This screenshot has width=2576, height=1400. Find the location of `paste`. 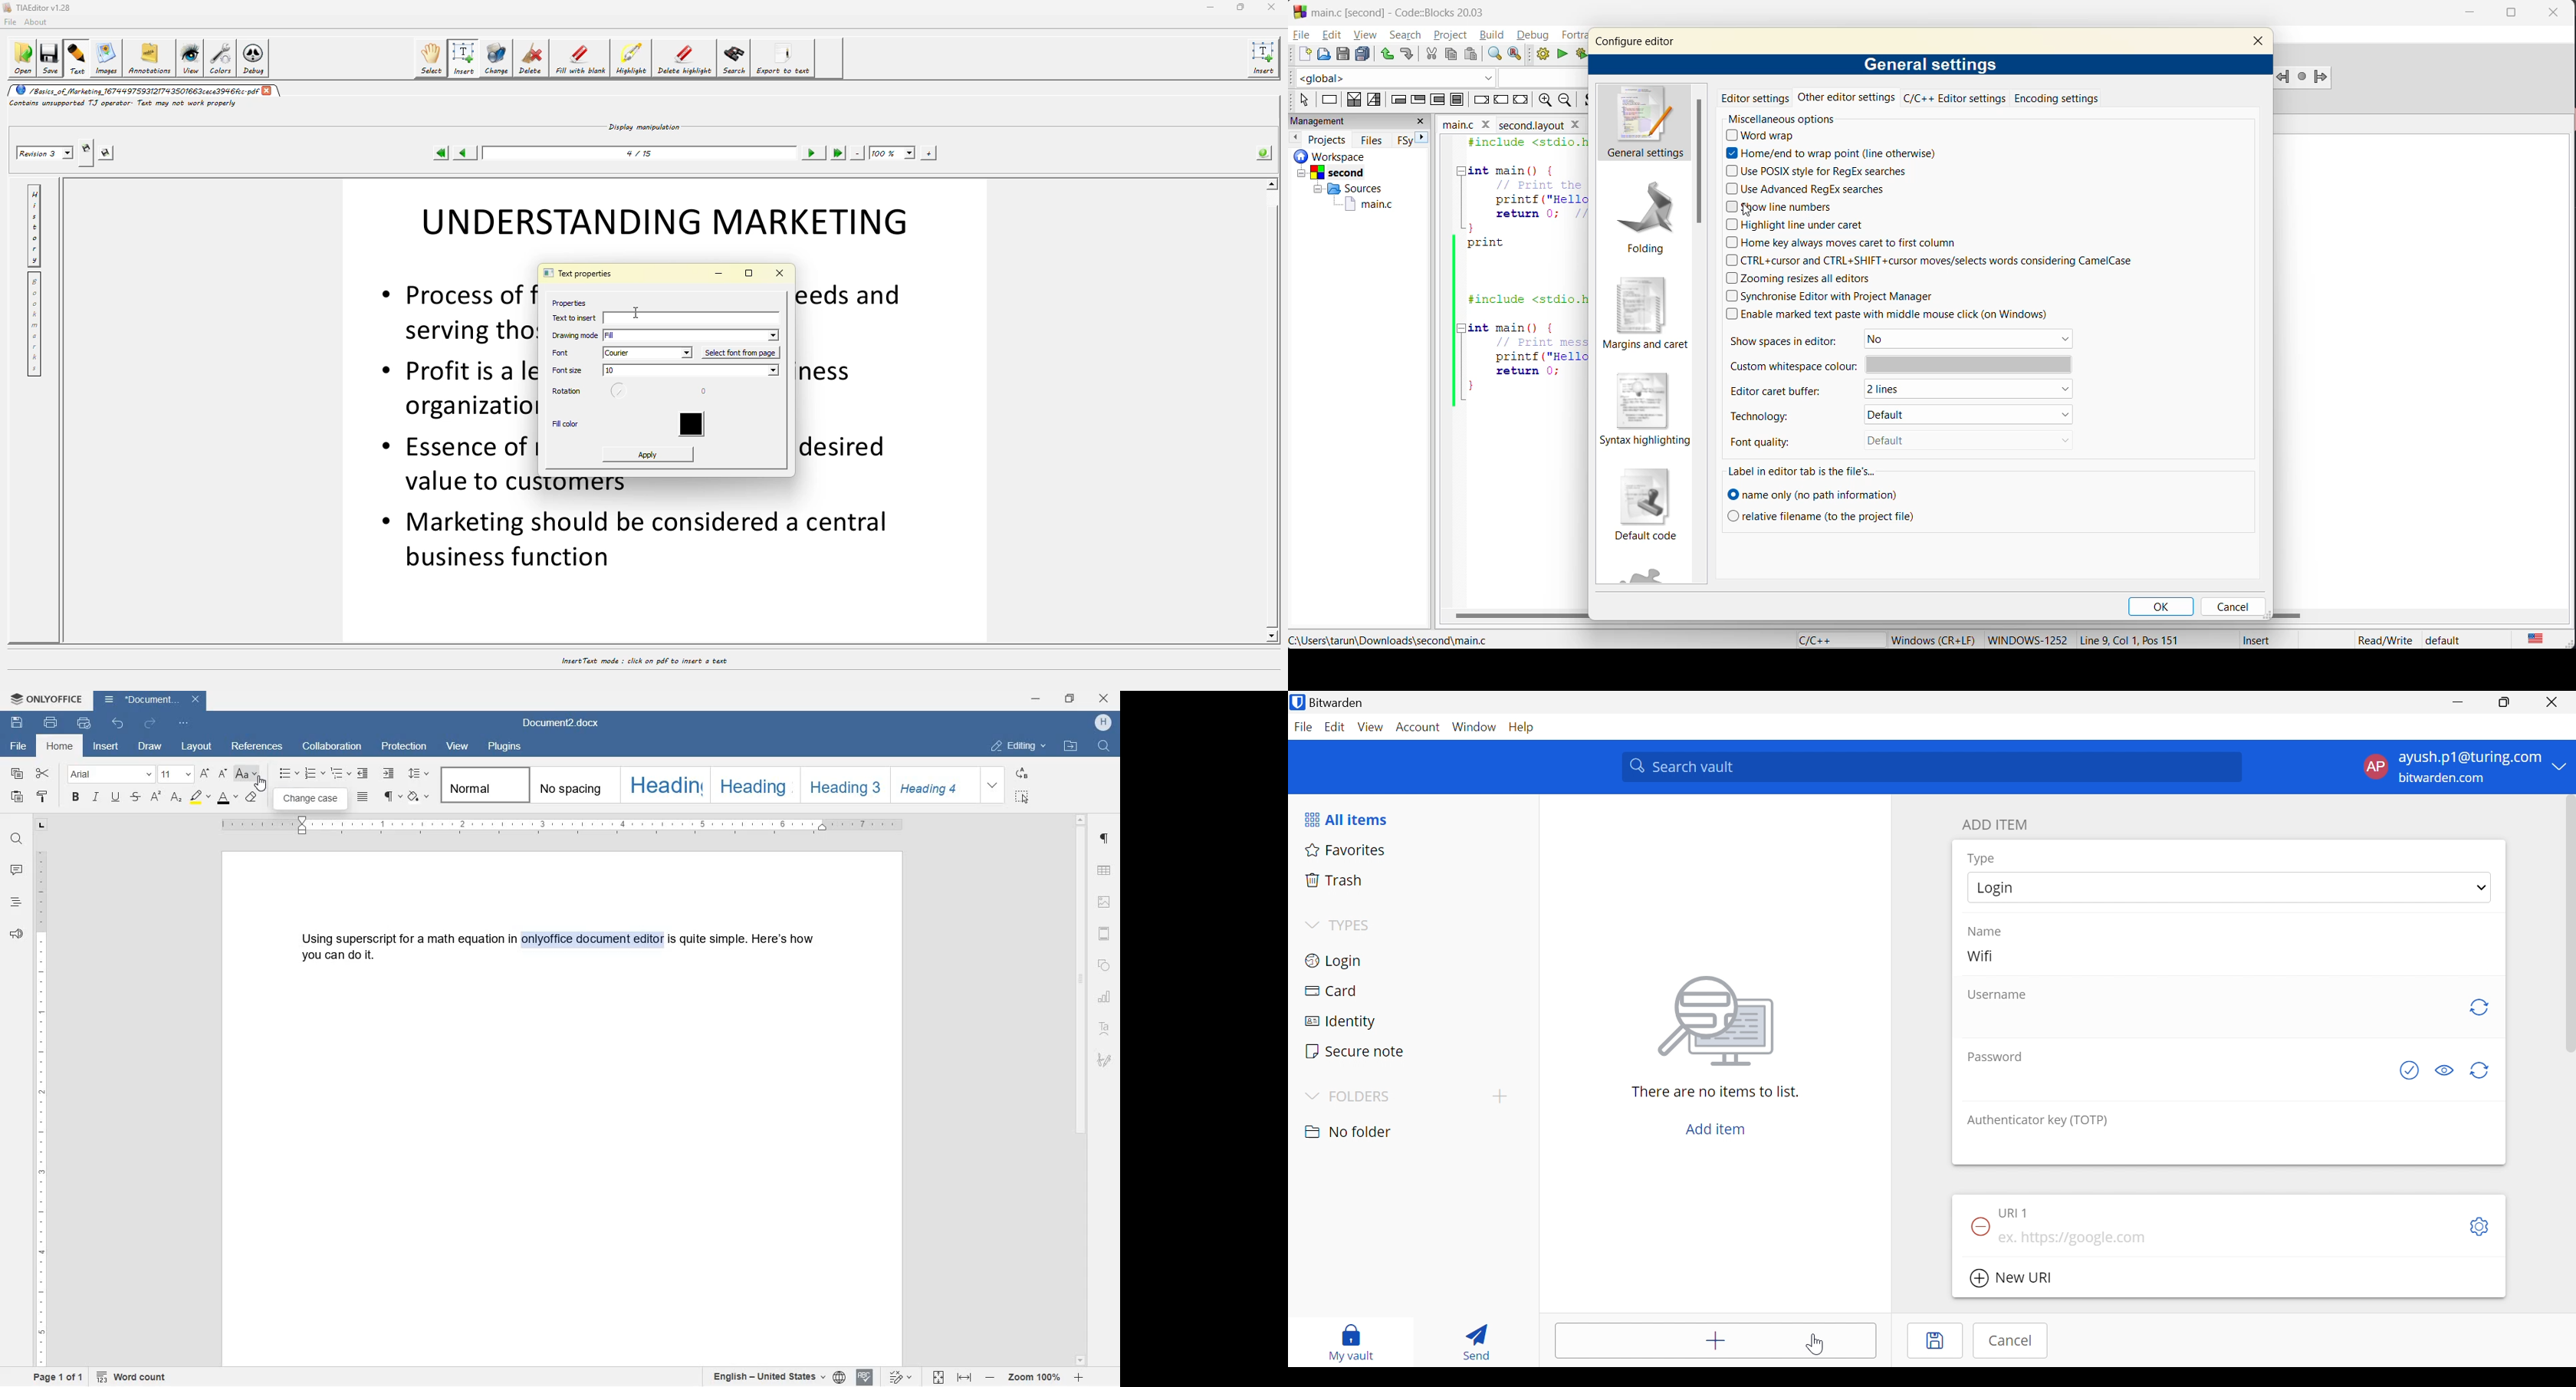

paste is located at coordinates (1470, 56).